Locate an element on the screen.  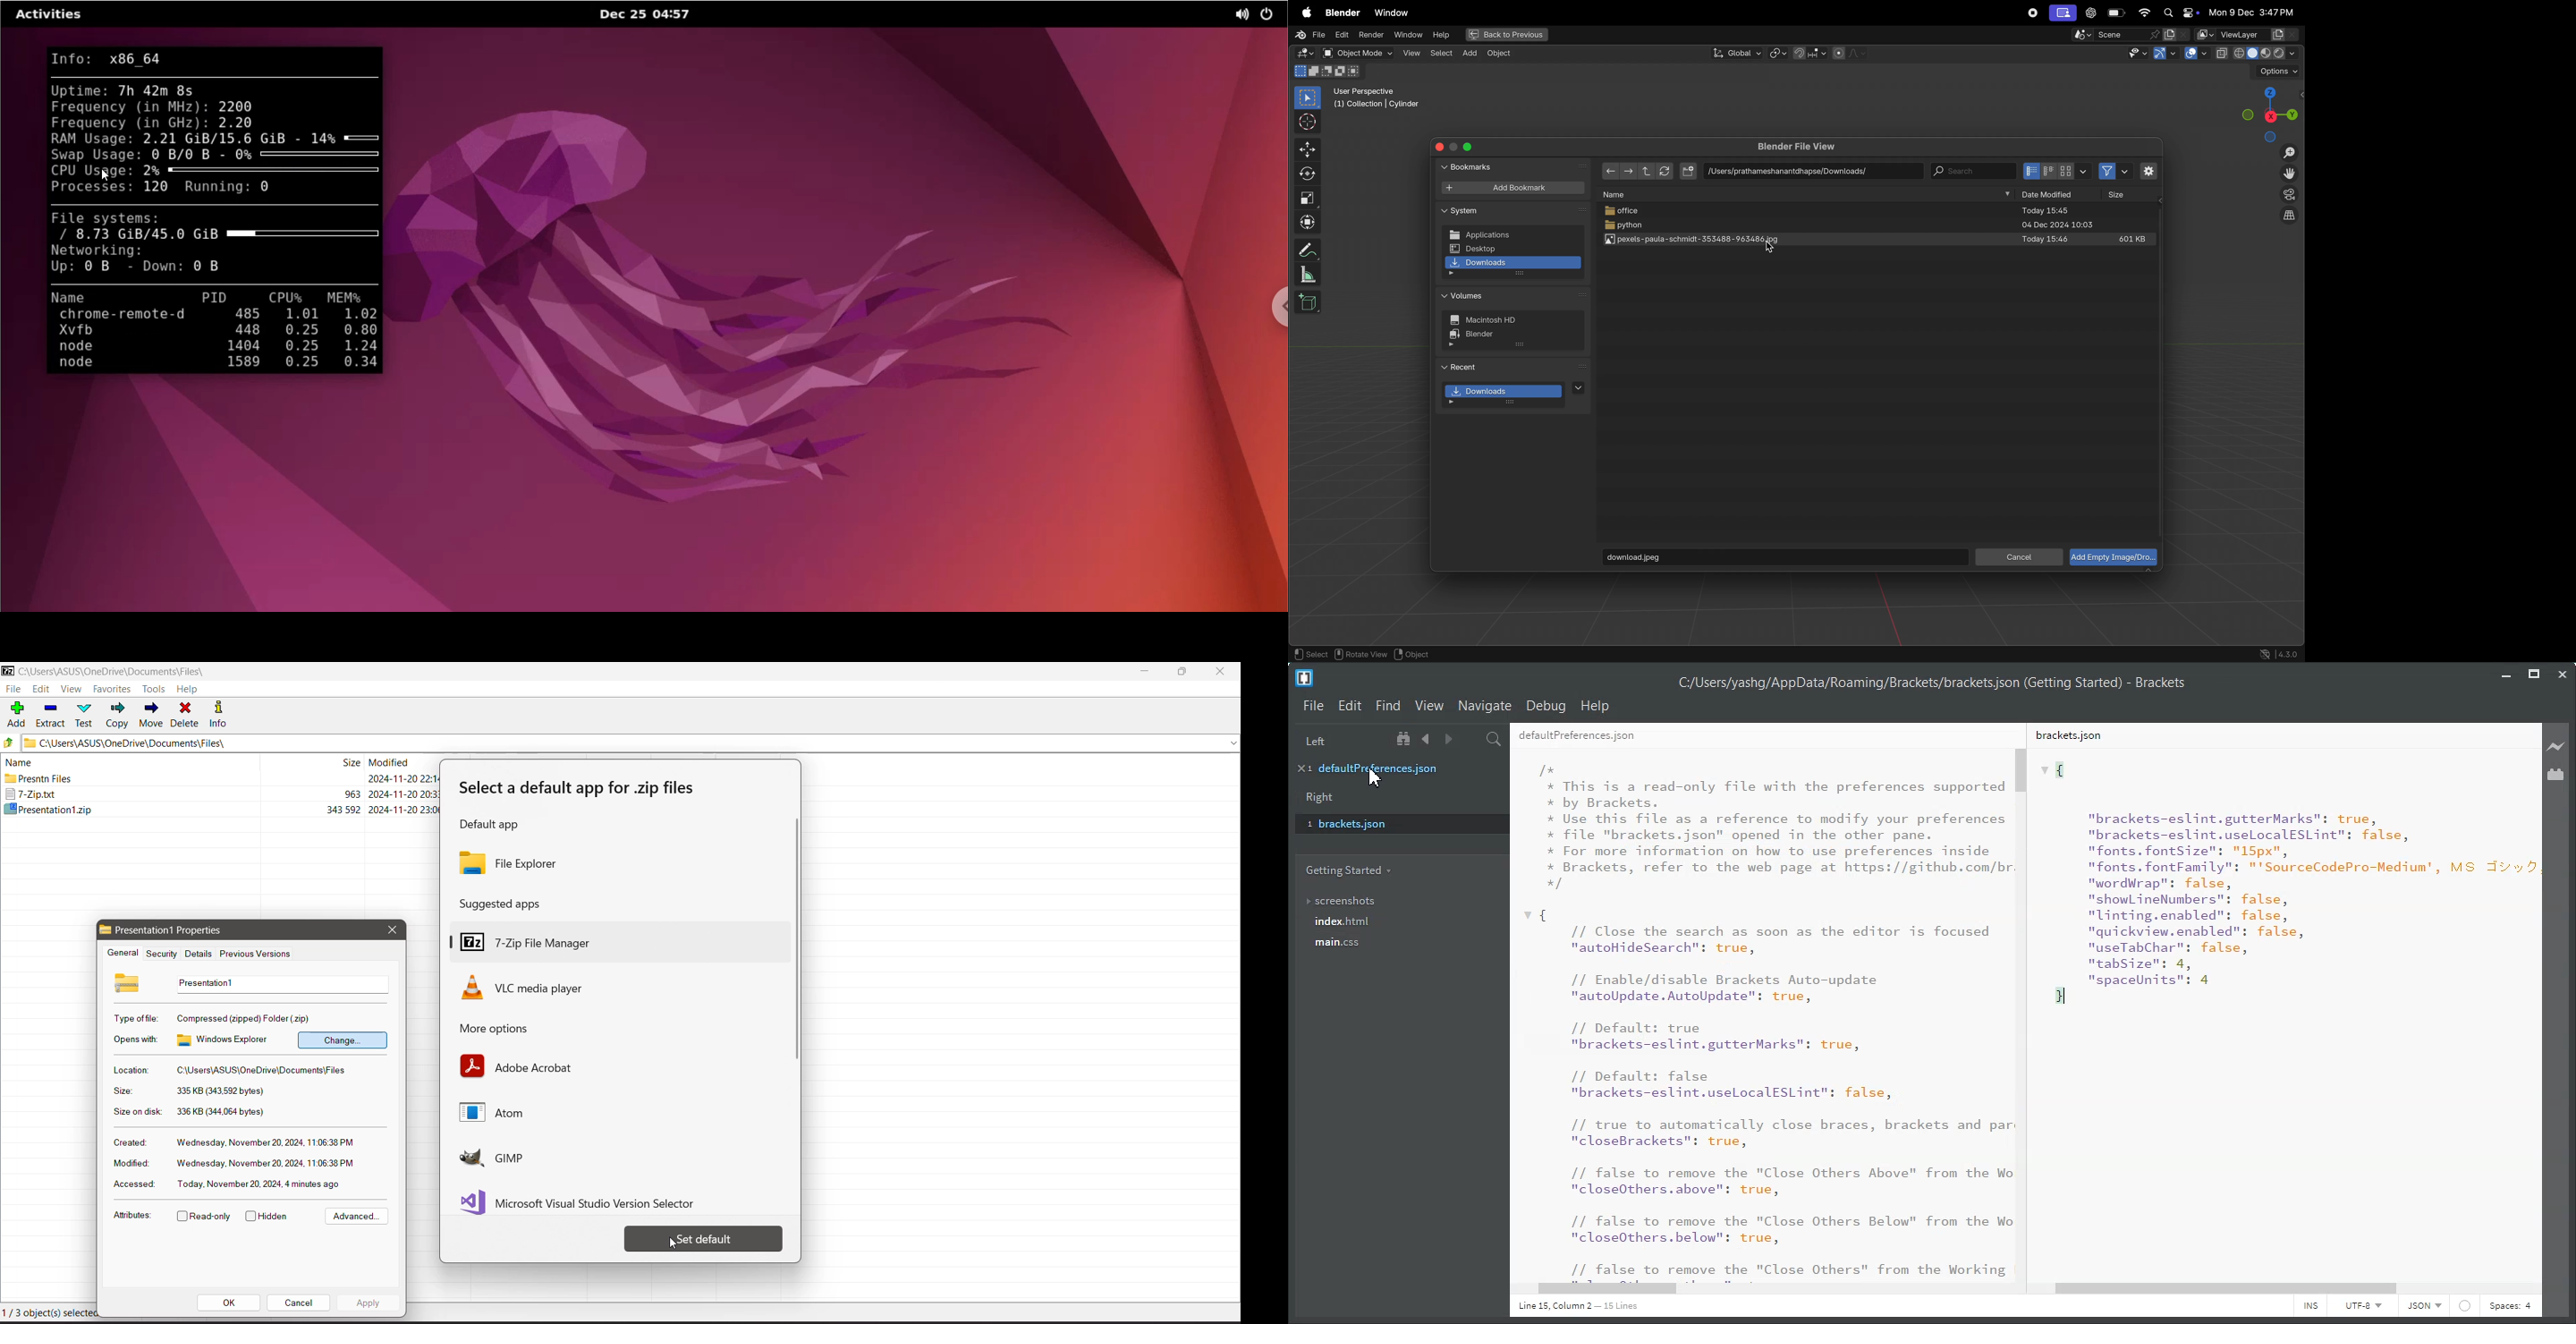
Microsoft Visual Studio Version Selector is located at coordinates (584, 1200).